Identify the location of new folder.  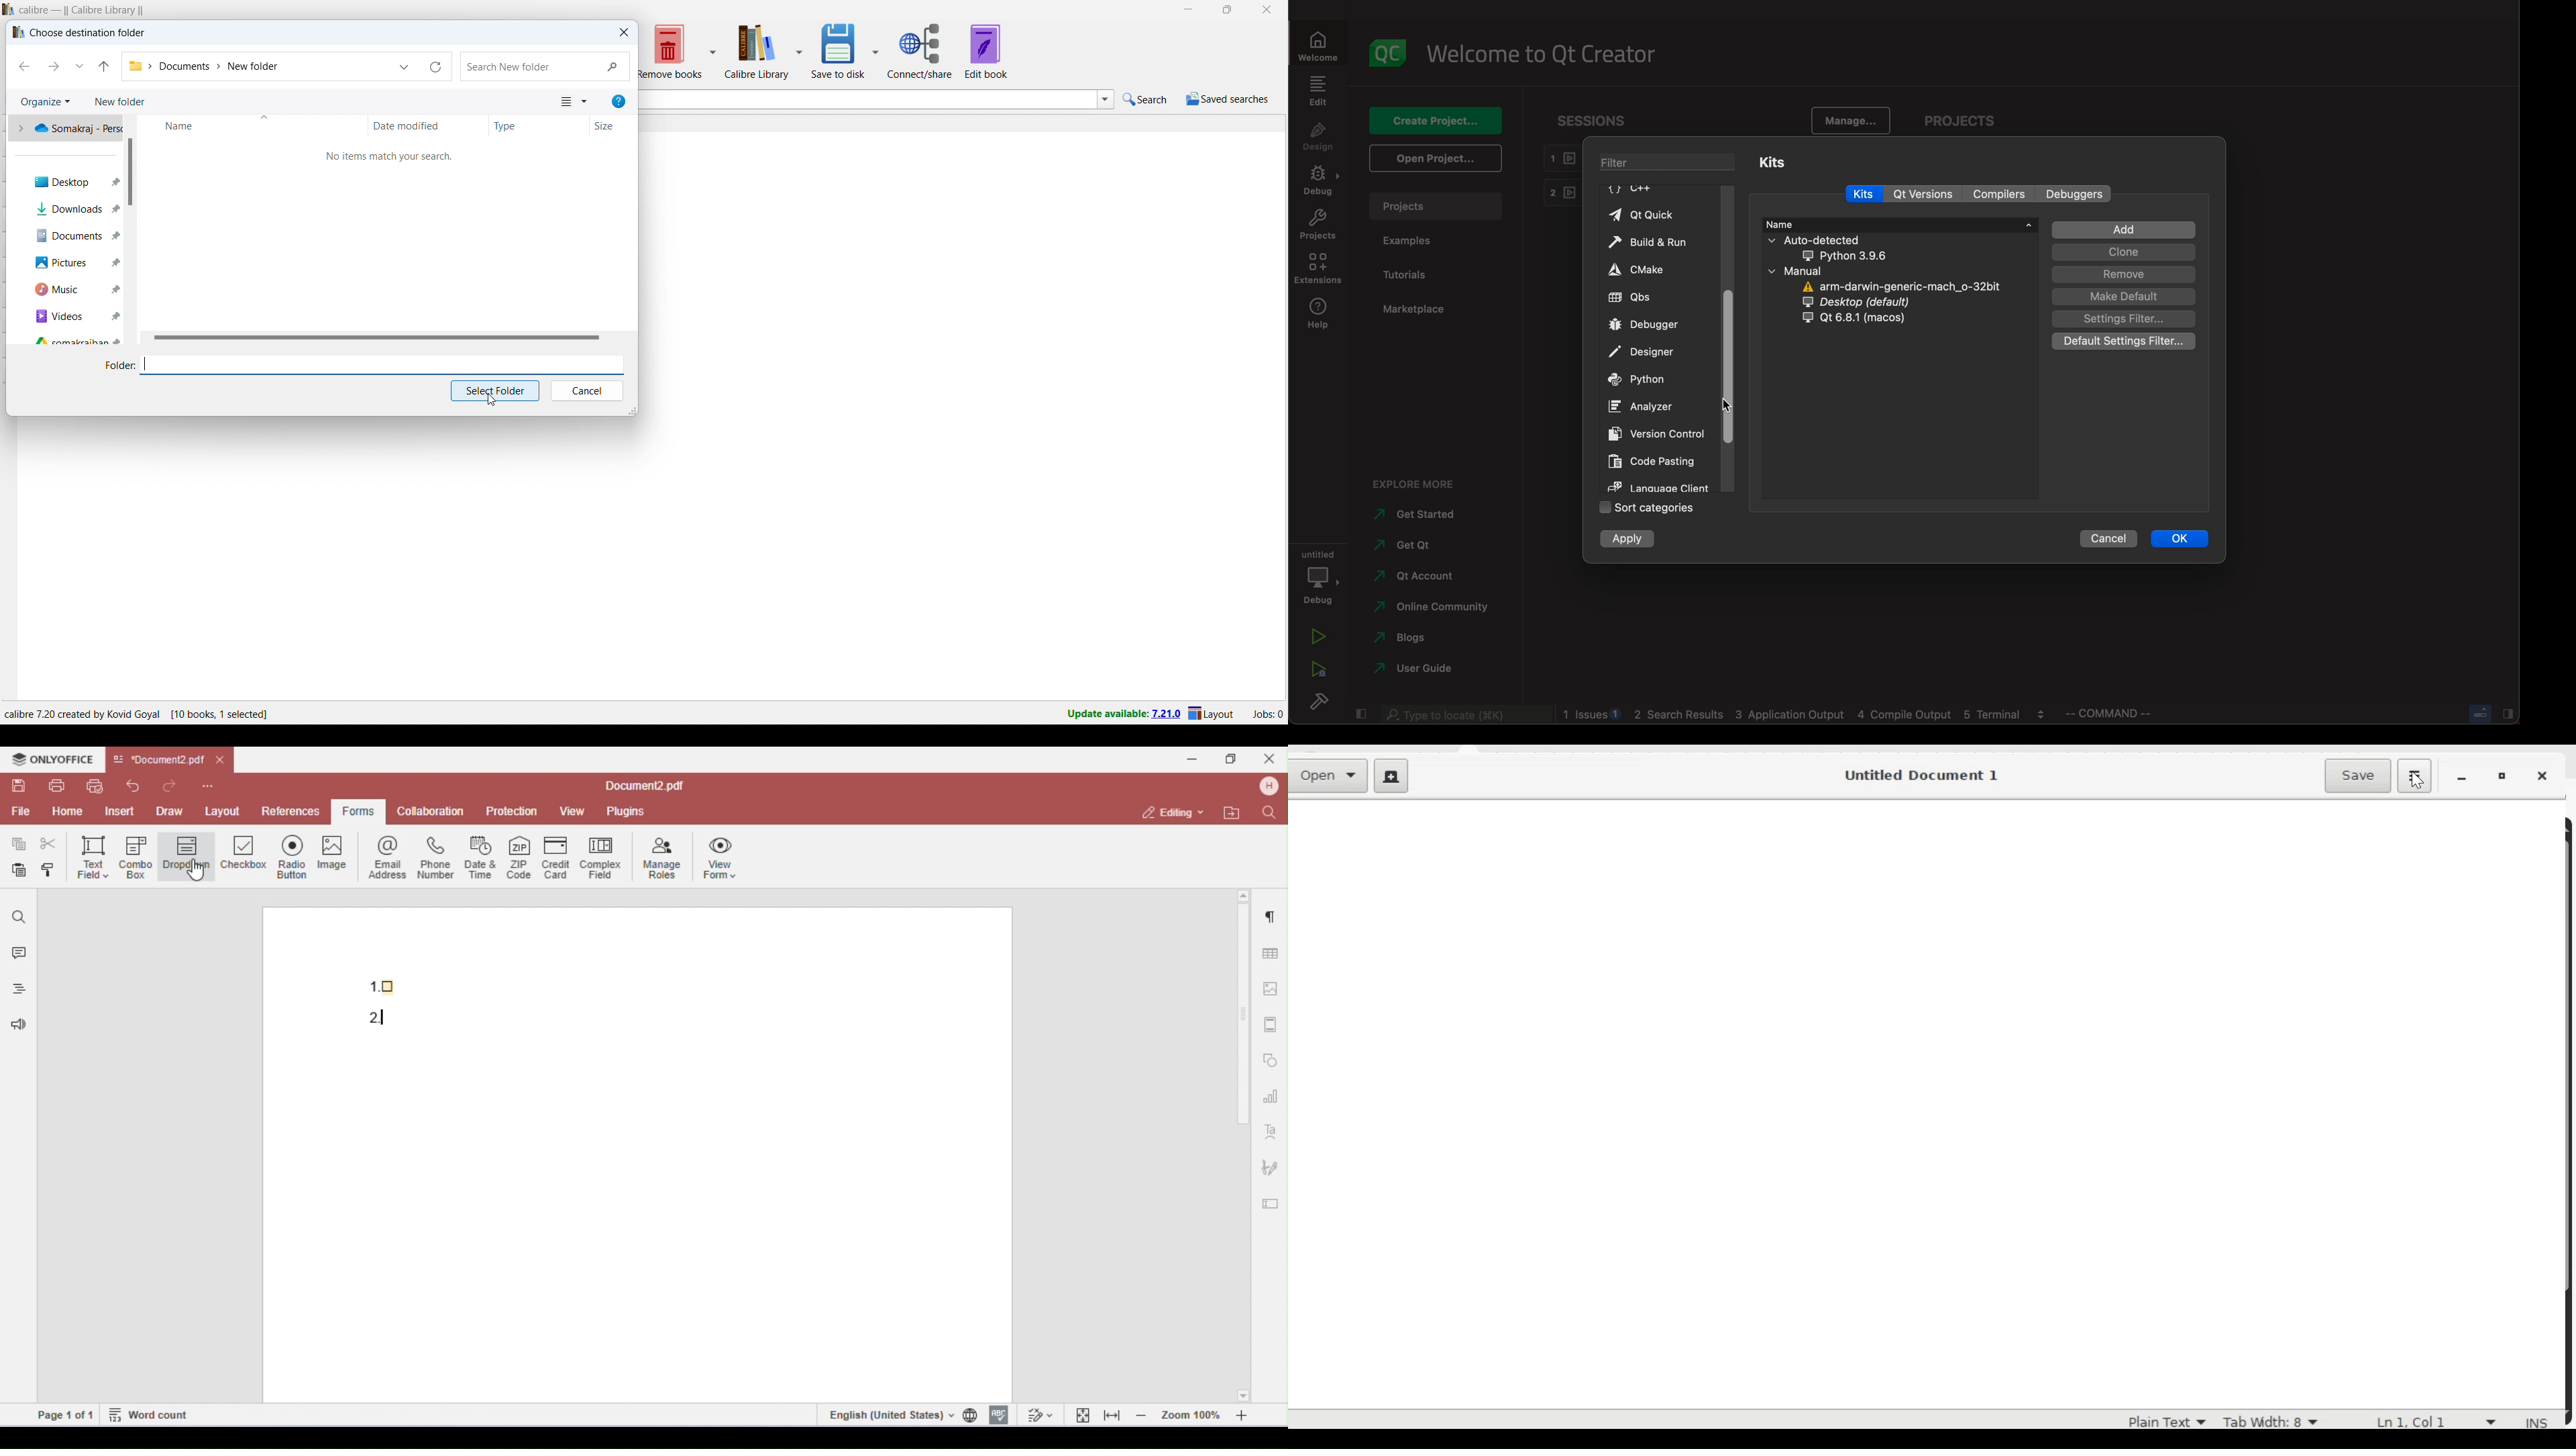
(119, 102).